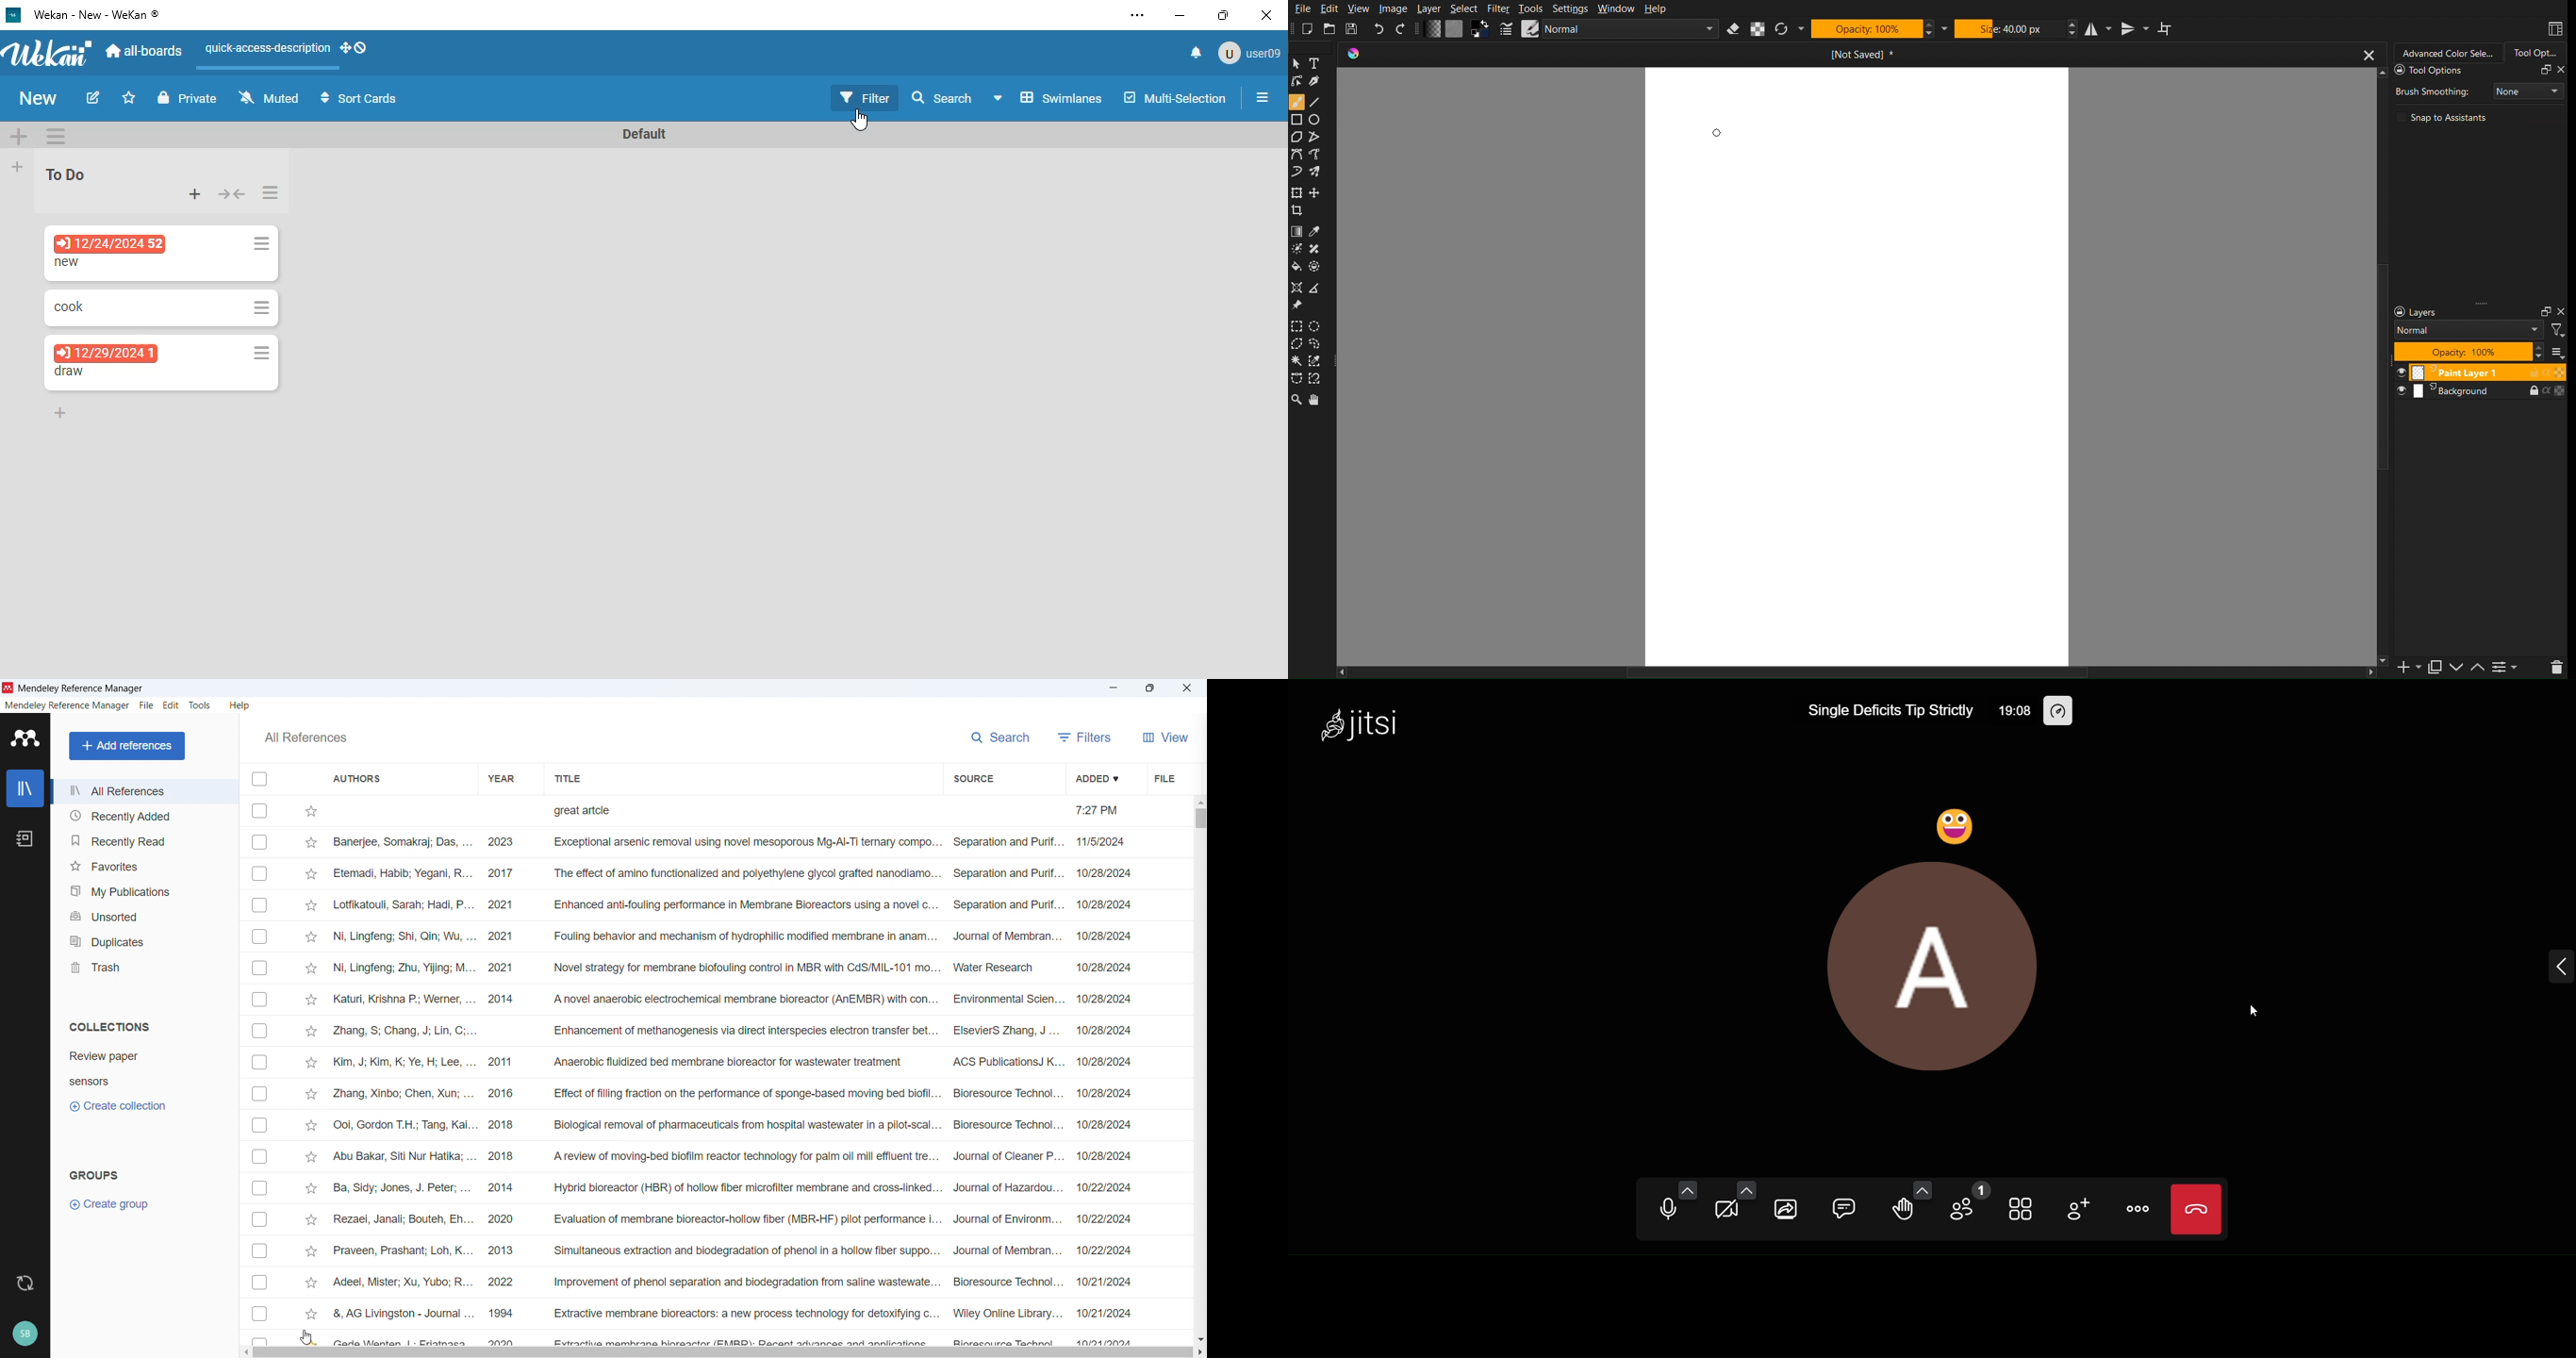 This screenshot has width=2576, height=1372. What do you see at coordinates (1175, 97) in the screenshot?
I see `multi-selection` at bounding box center [1175, 97].